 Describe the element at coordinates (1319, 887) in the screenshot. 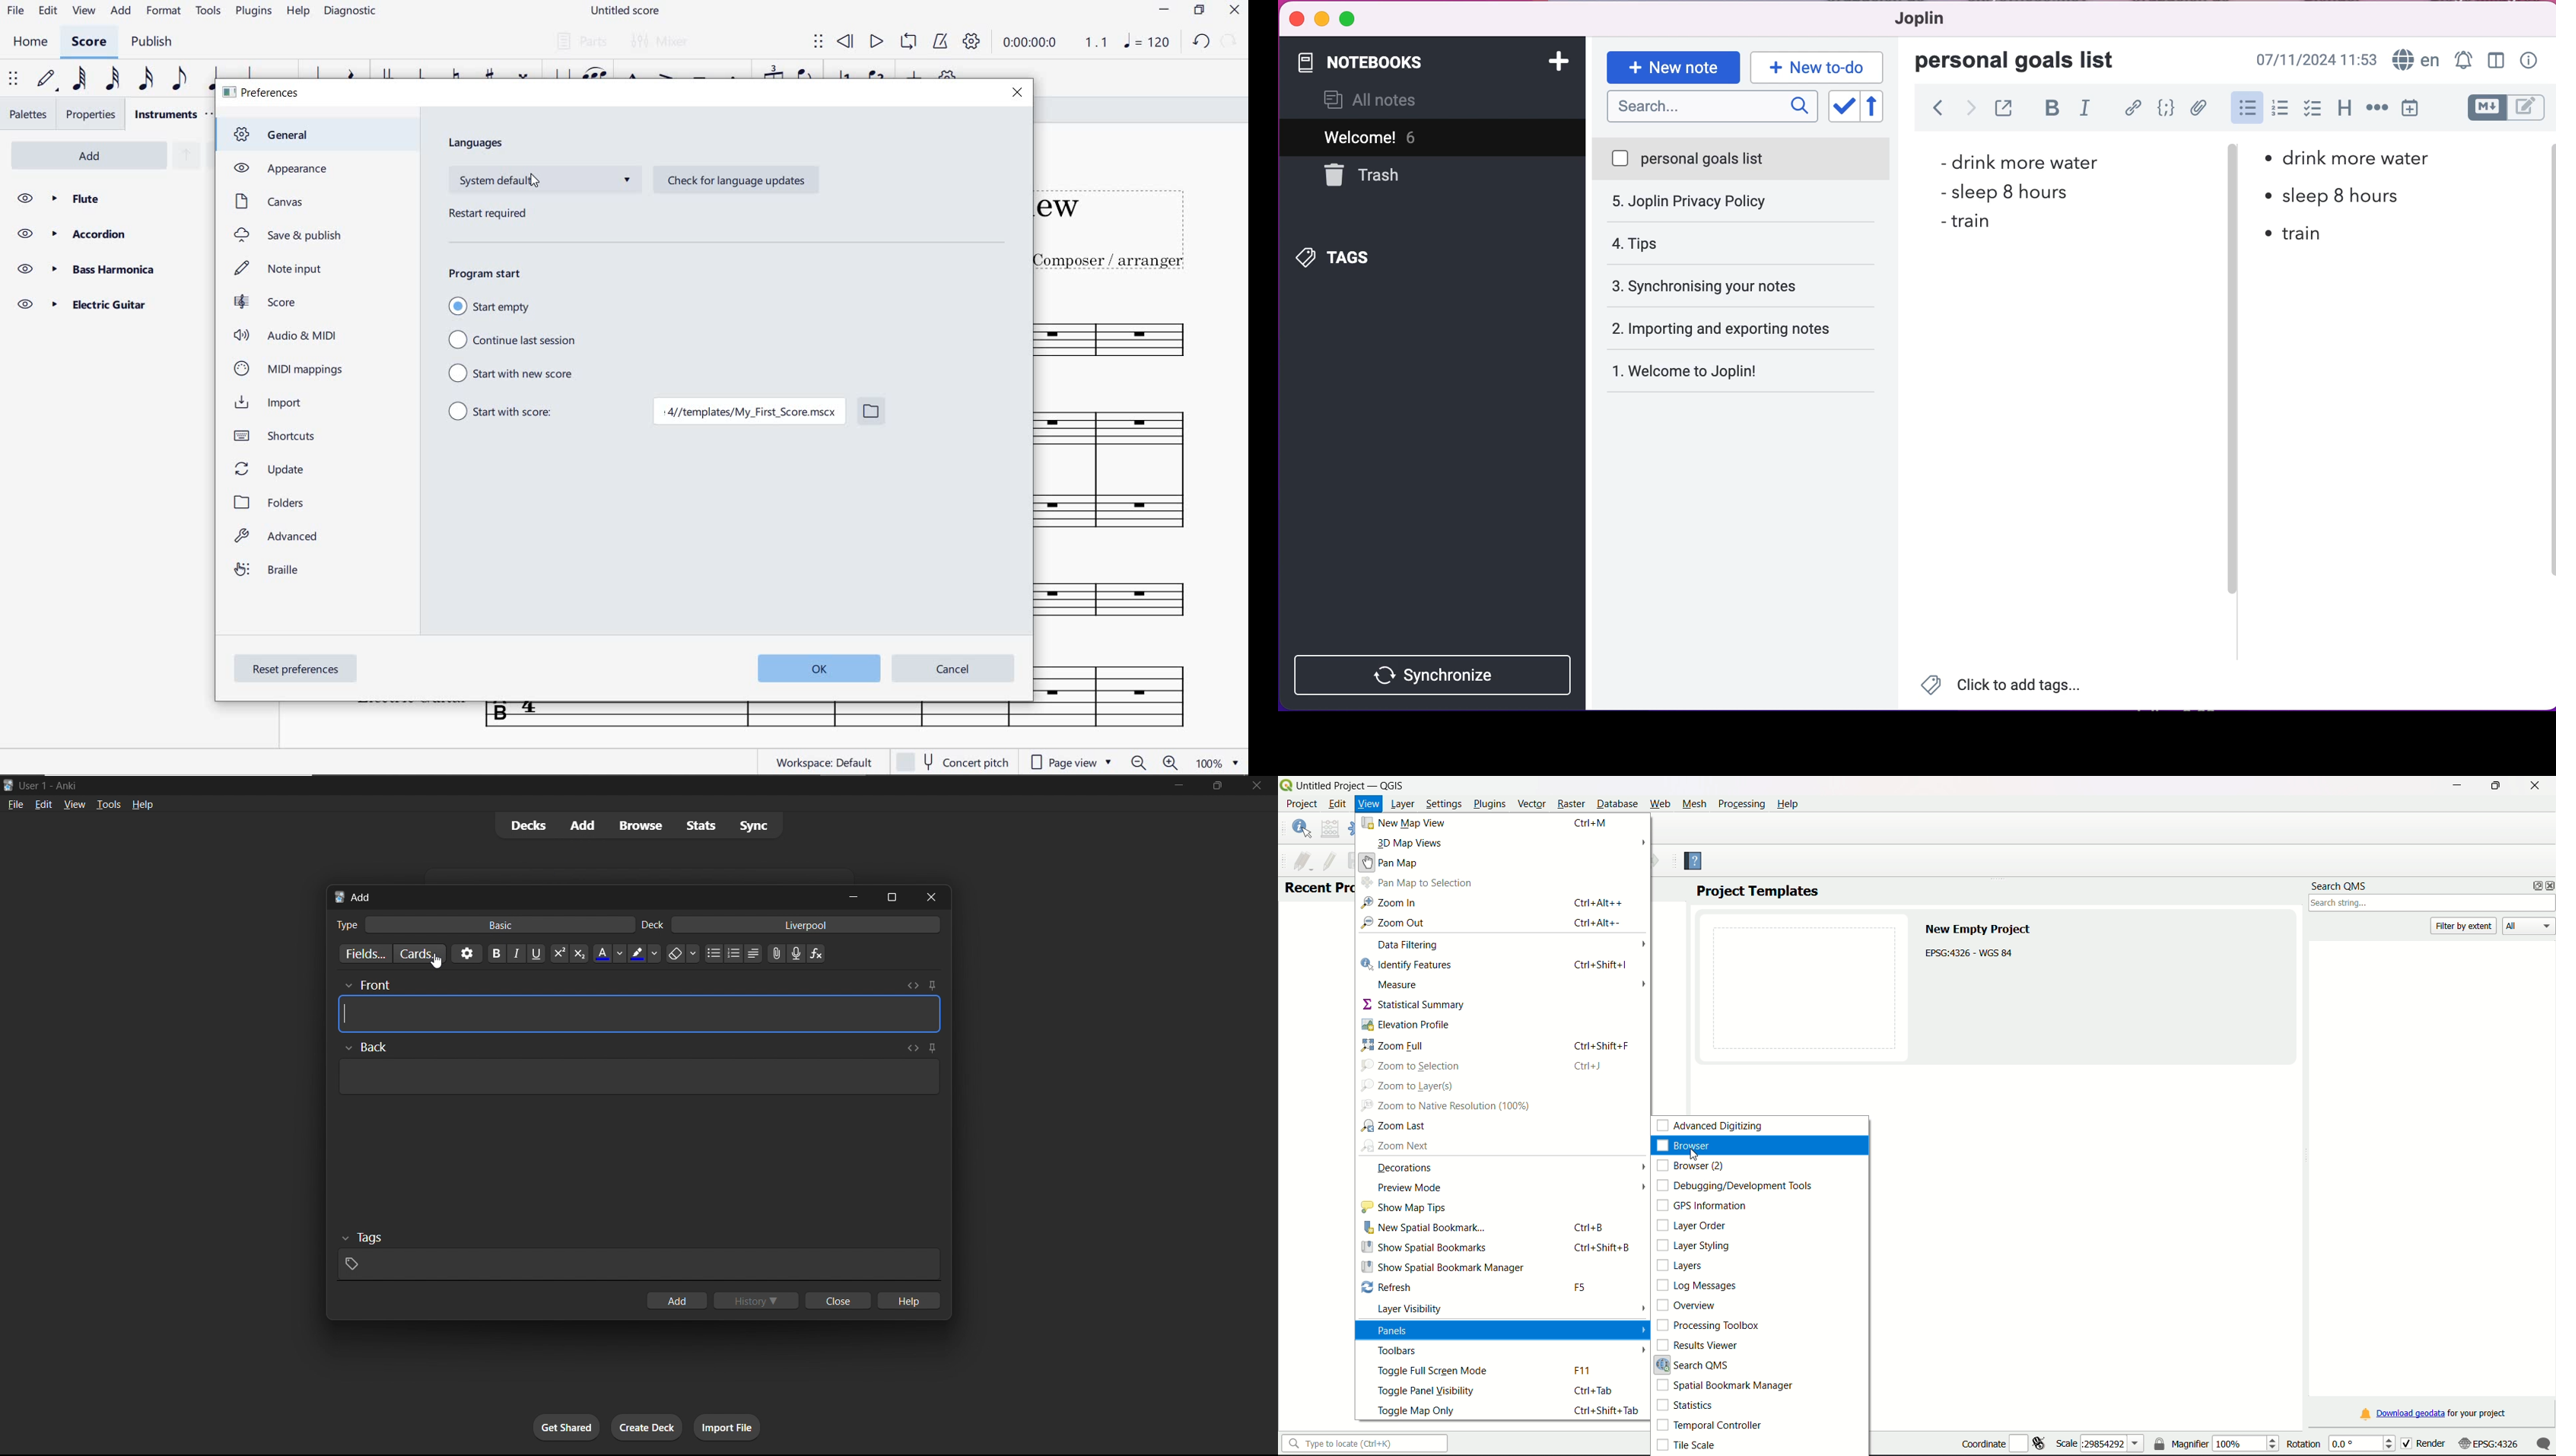

I see `Text` at that location.